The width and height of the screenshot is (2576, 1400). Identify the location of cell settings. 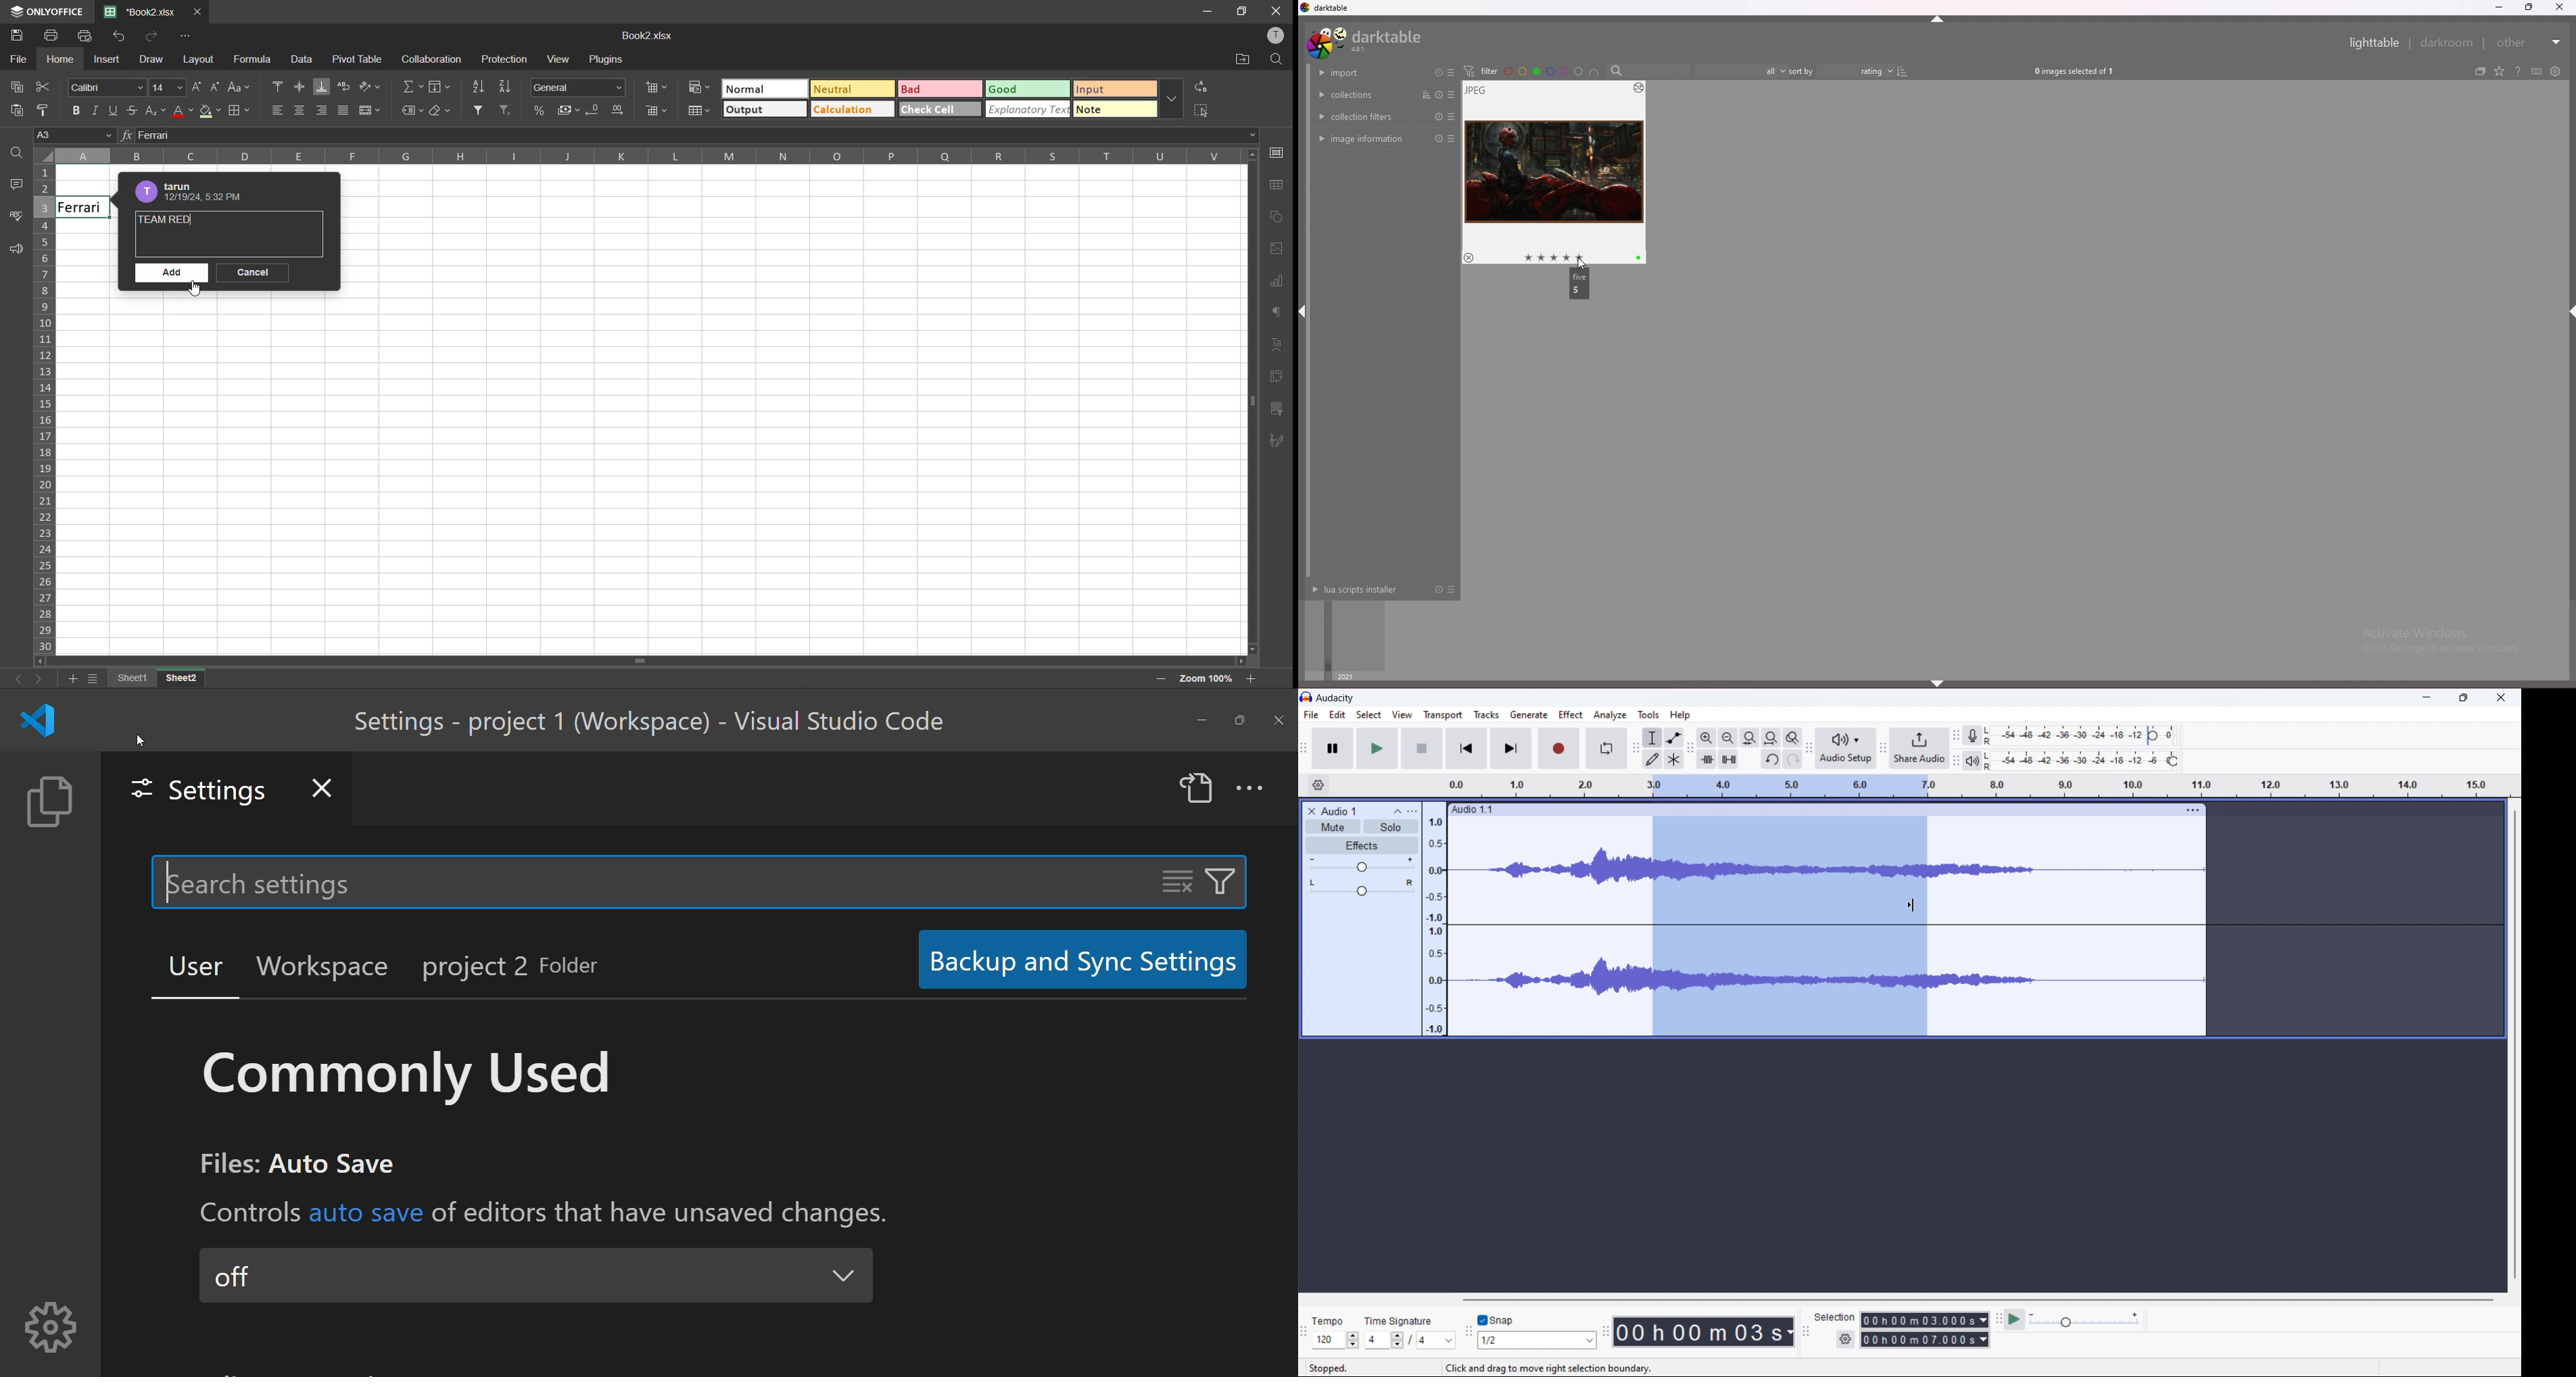
(1278, 152).